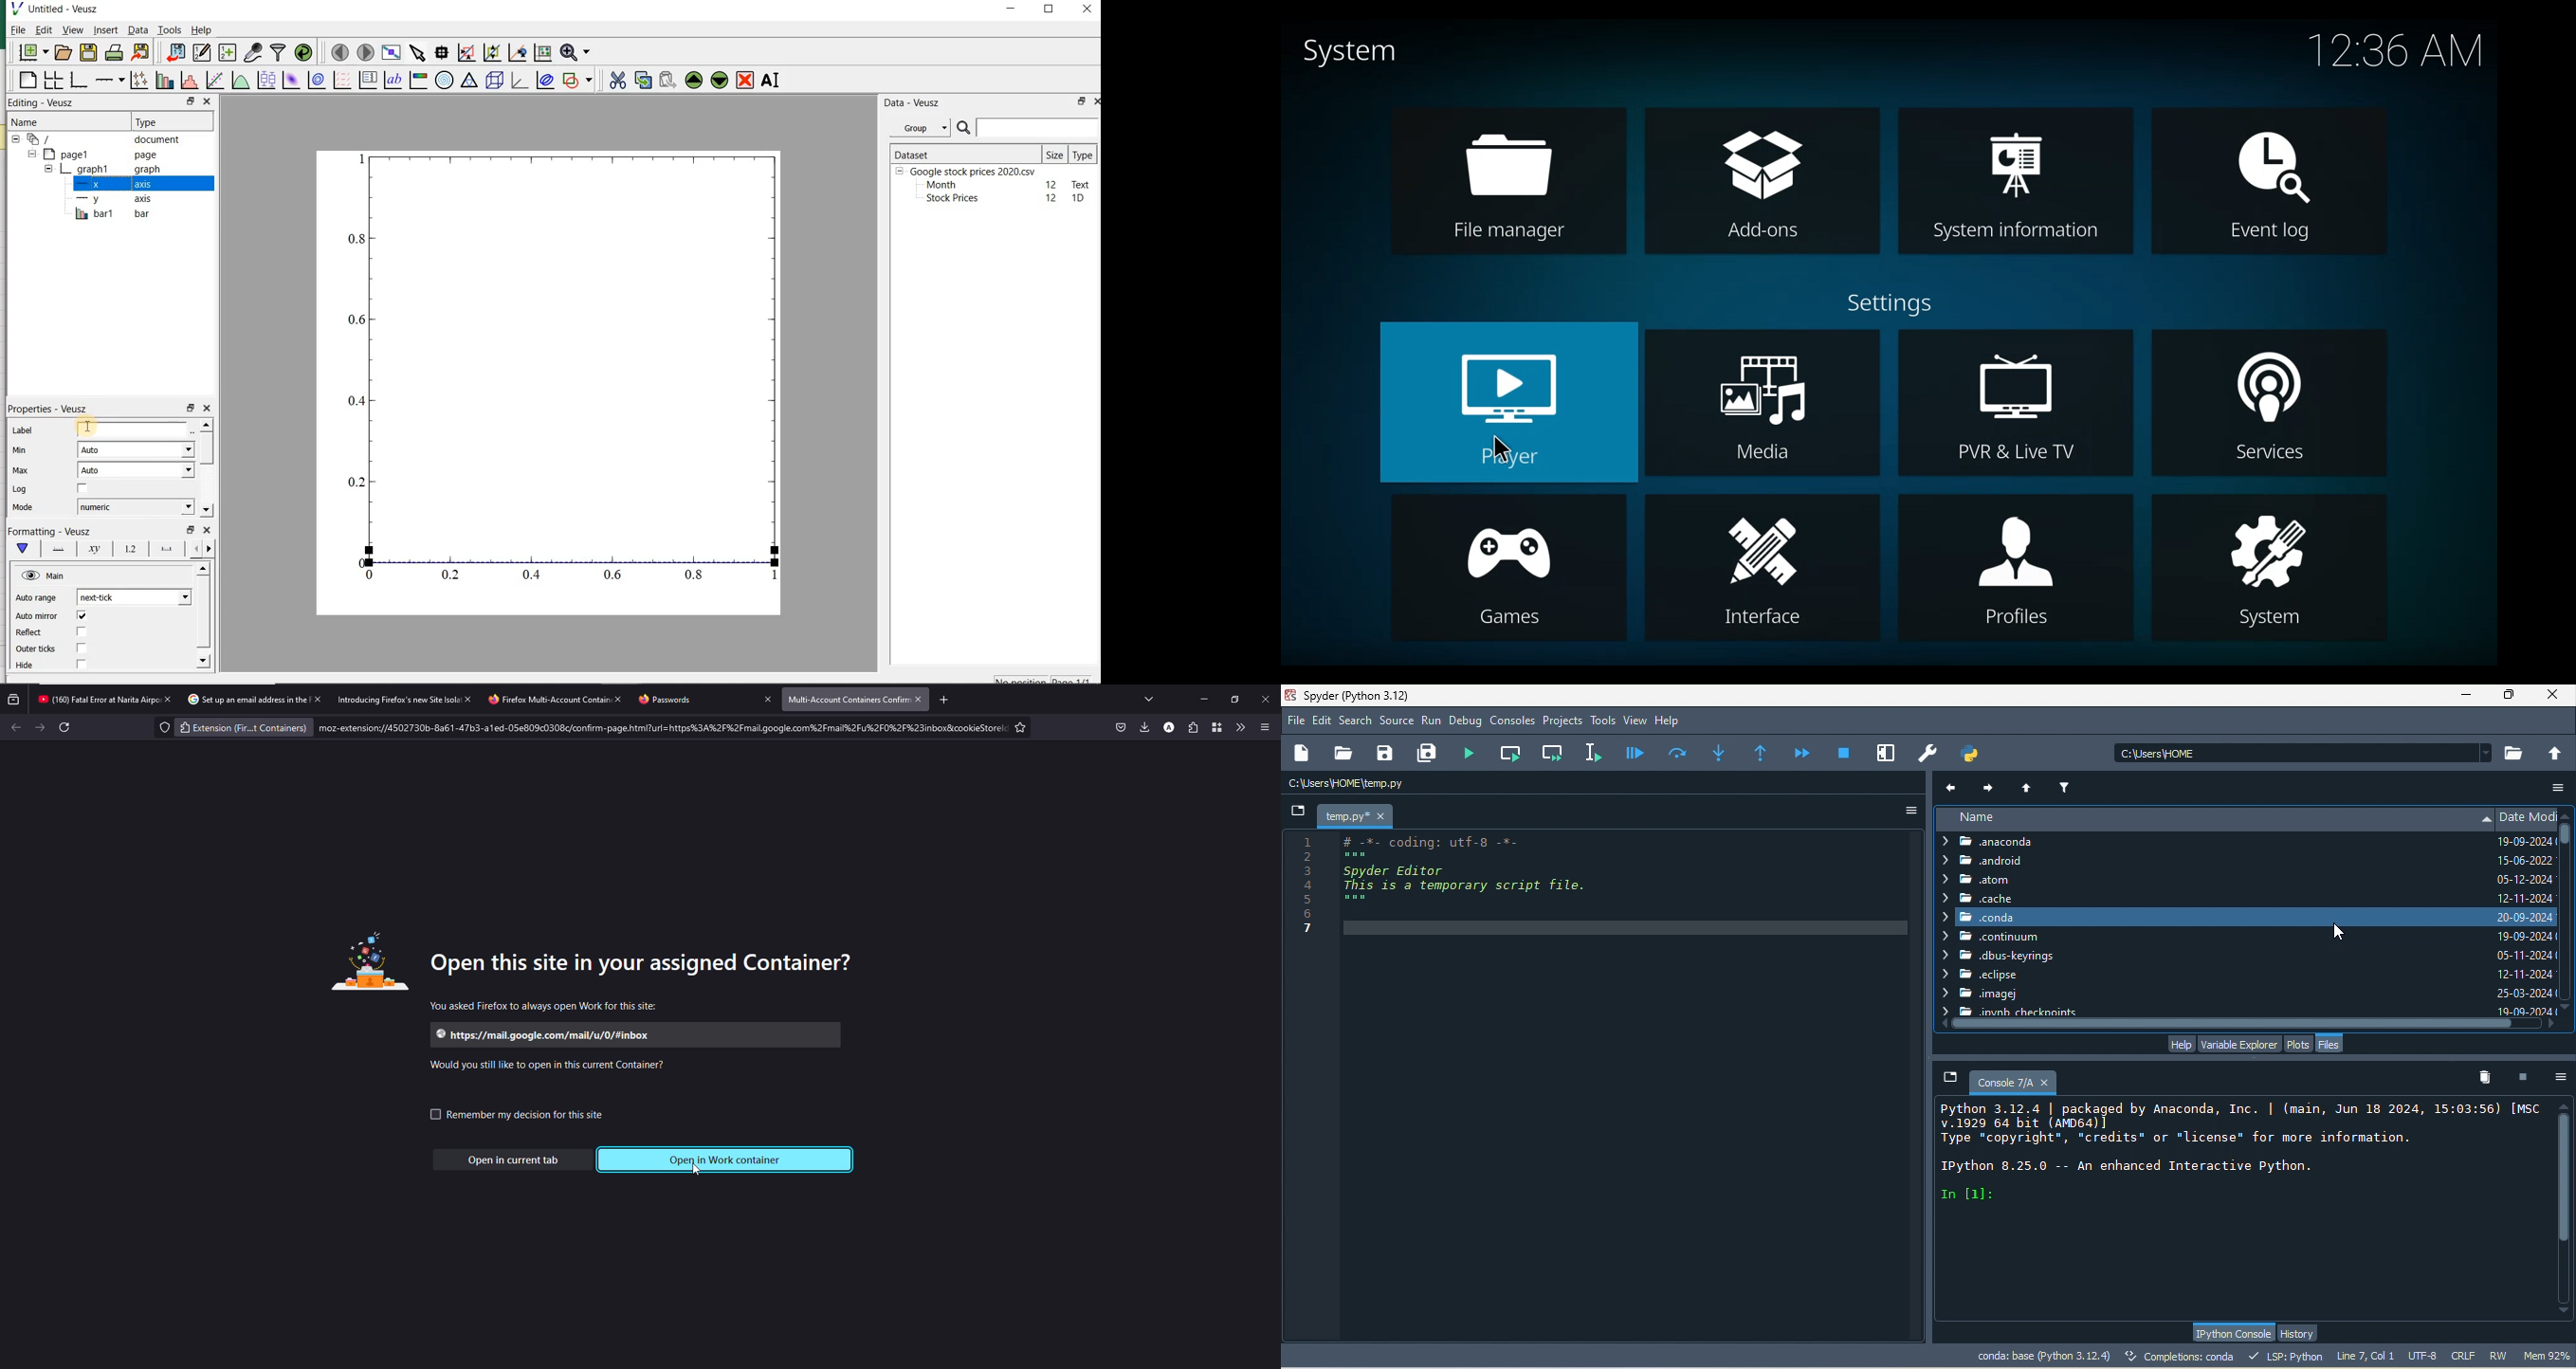  What do you see at coordinates (2511, 695) in the screenshot?
I see `maximize` at bounding box center [2511, 695].